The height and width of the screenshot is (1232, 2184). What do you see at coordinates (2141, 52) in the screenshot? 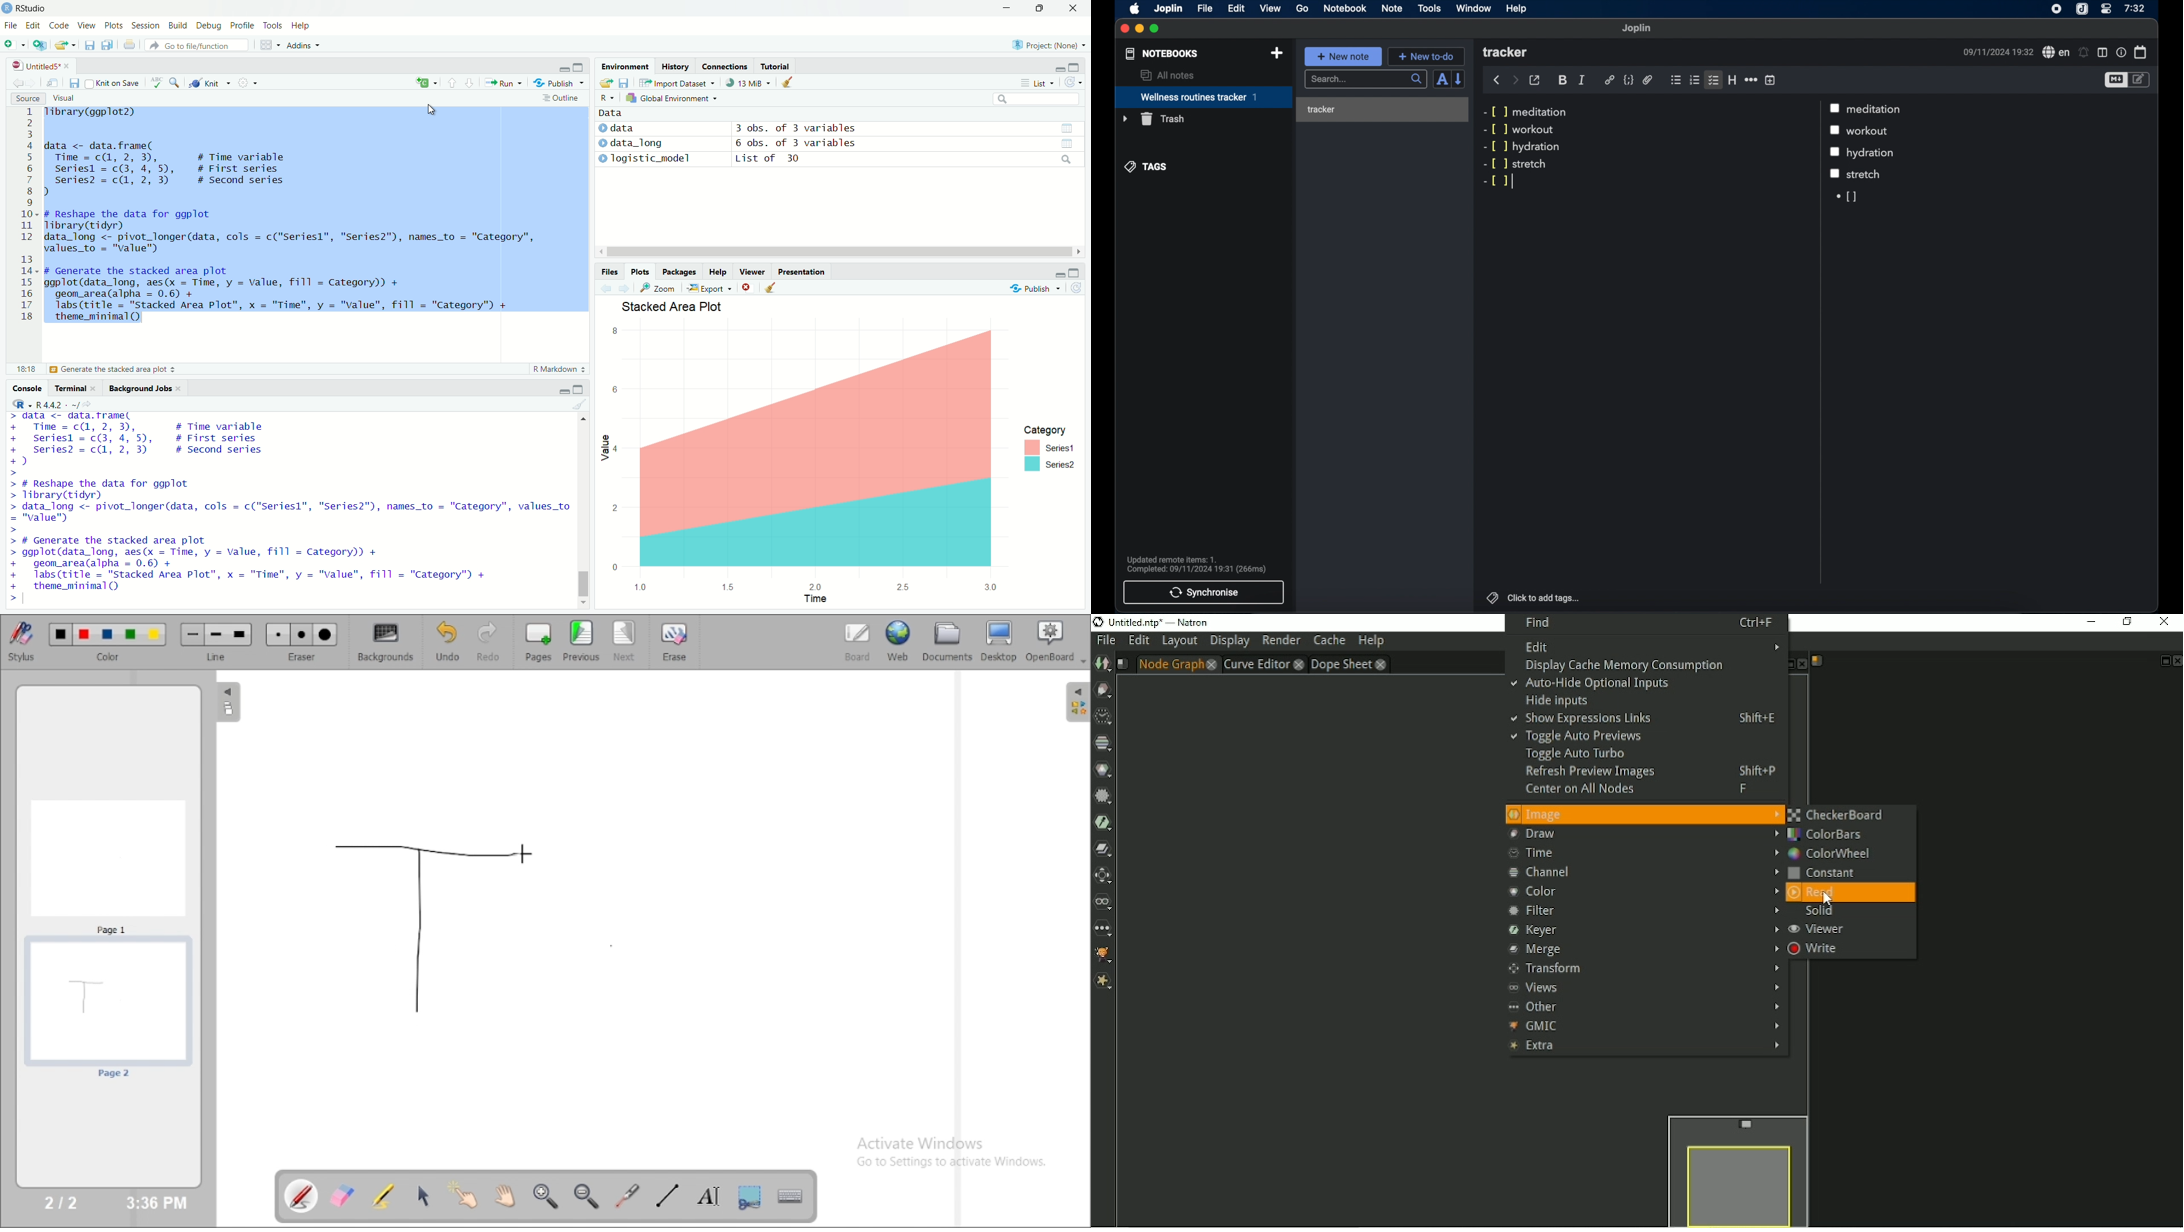
I see `calendar` at bounding box center [2141, 52].